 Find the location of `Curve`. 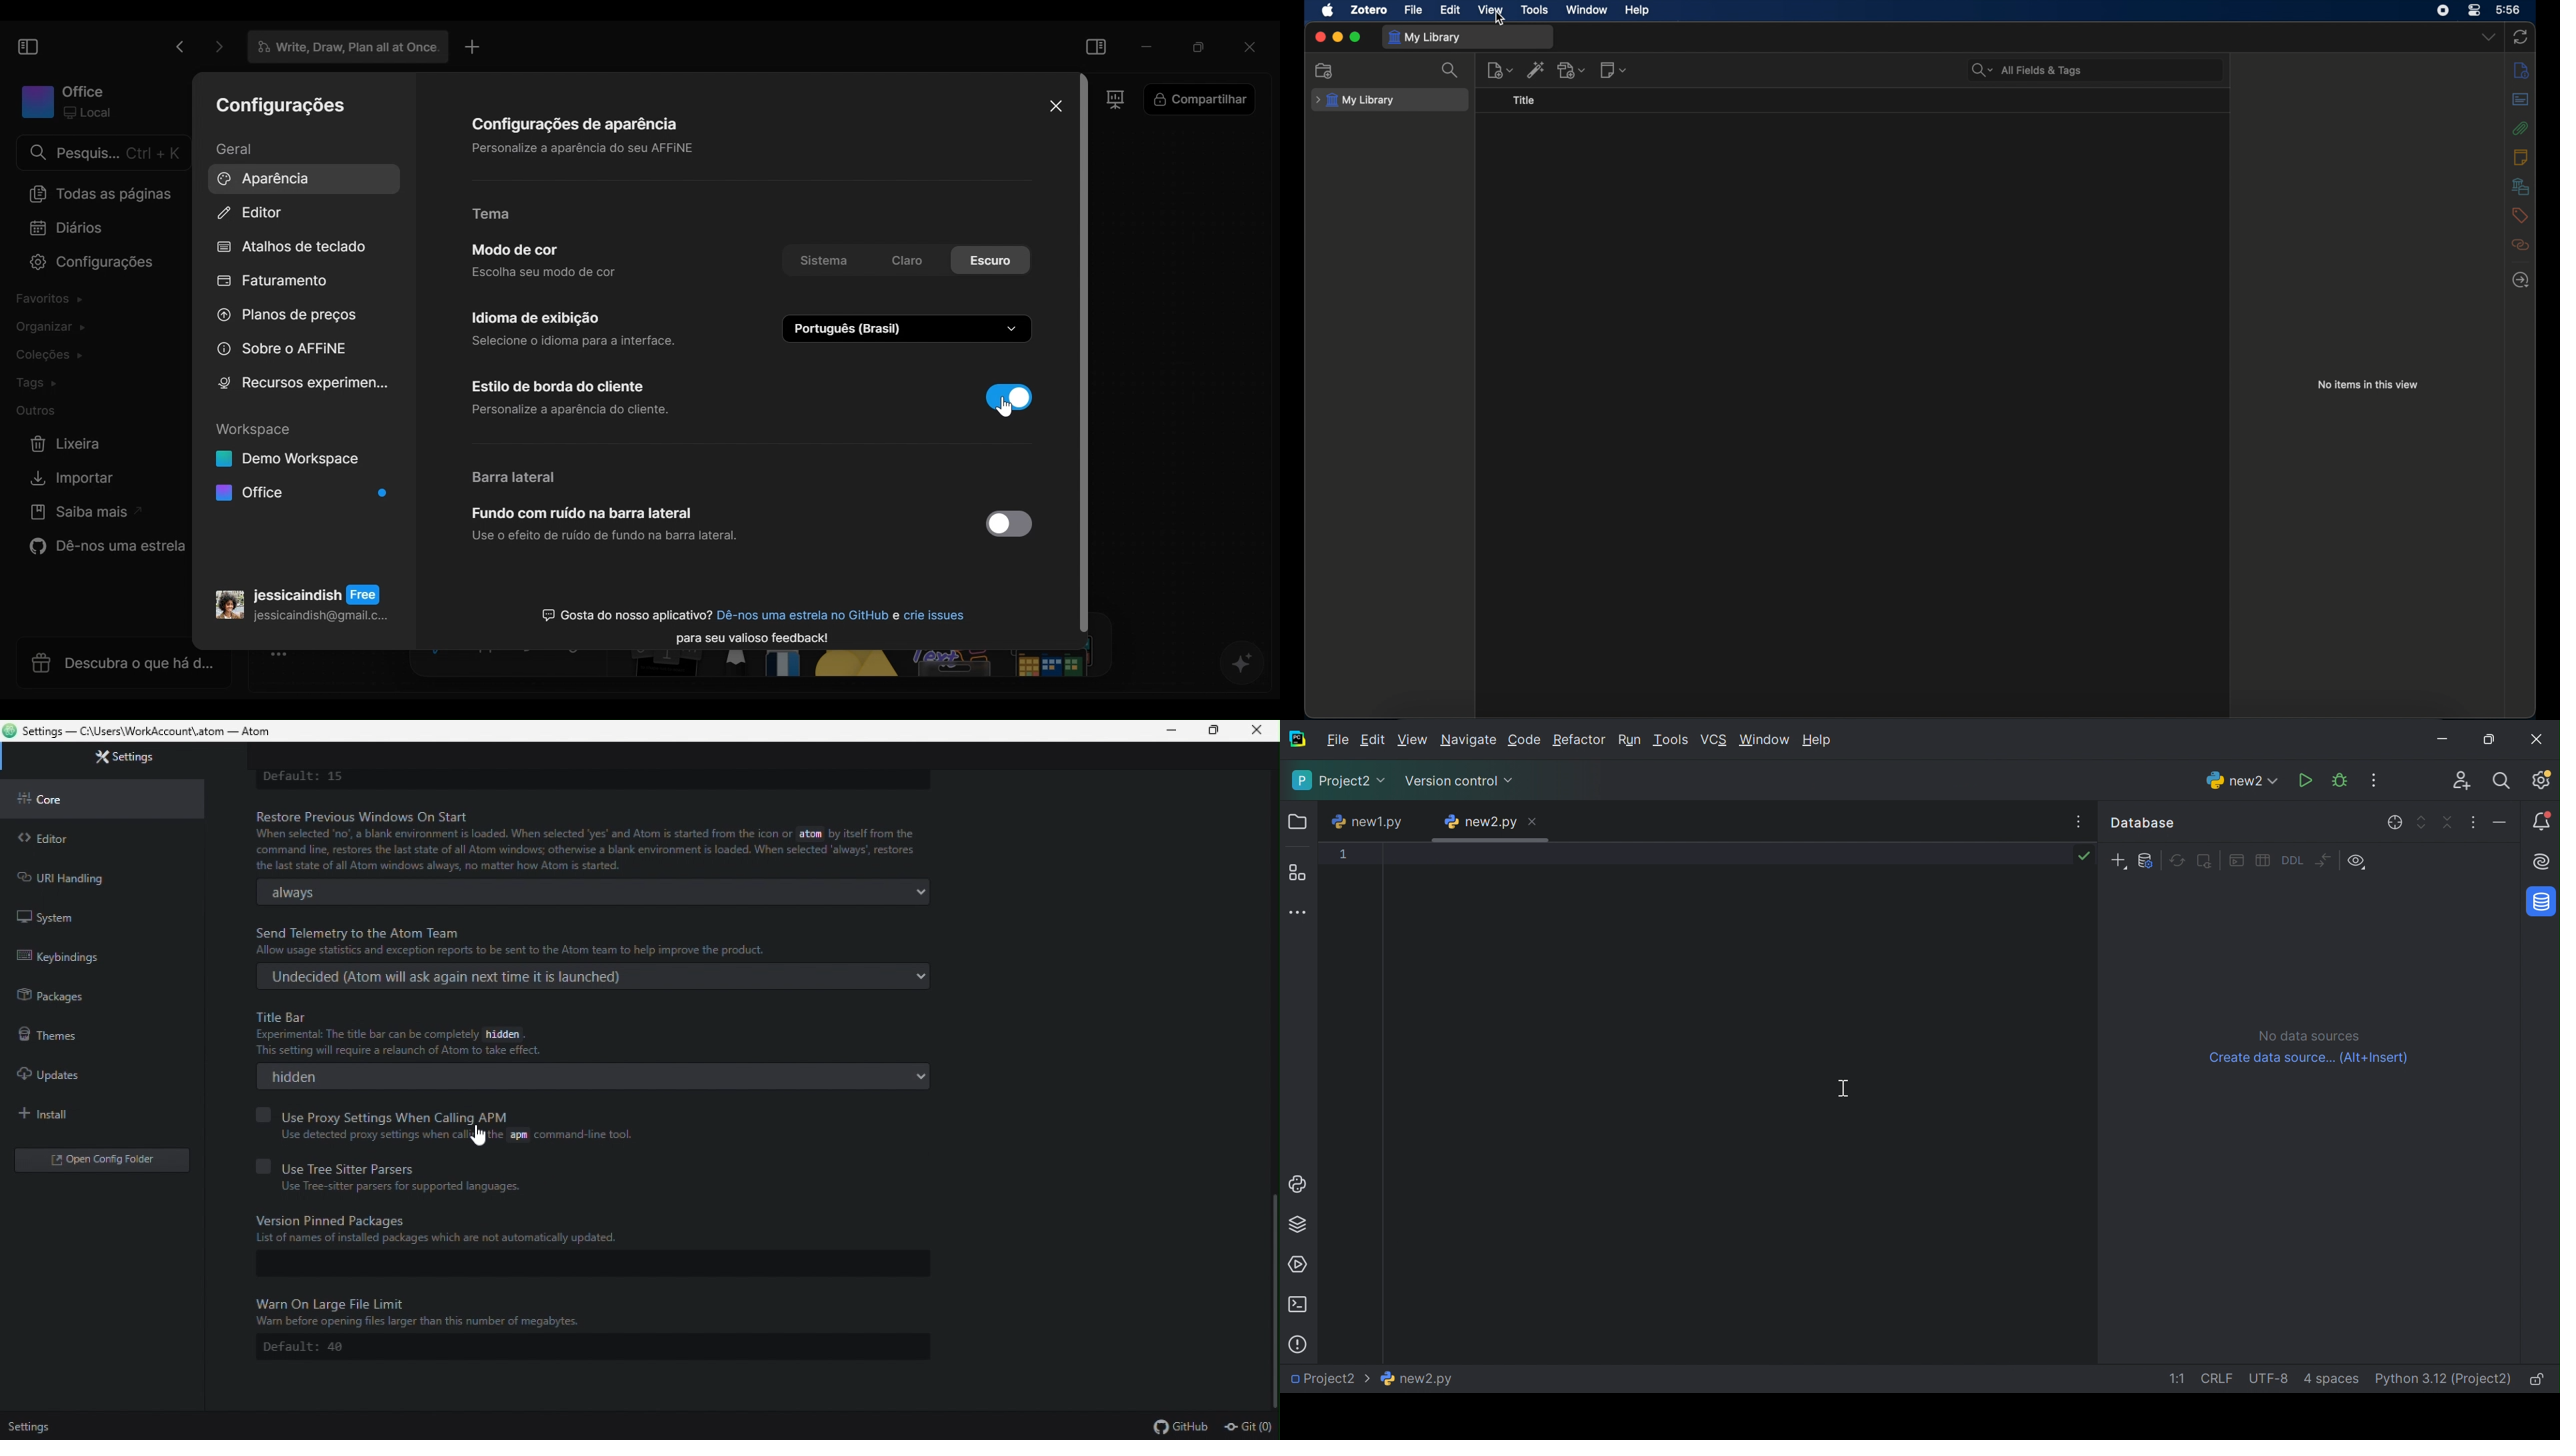

Curve is located at coordinates (538, 657).